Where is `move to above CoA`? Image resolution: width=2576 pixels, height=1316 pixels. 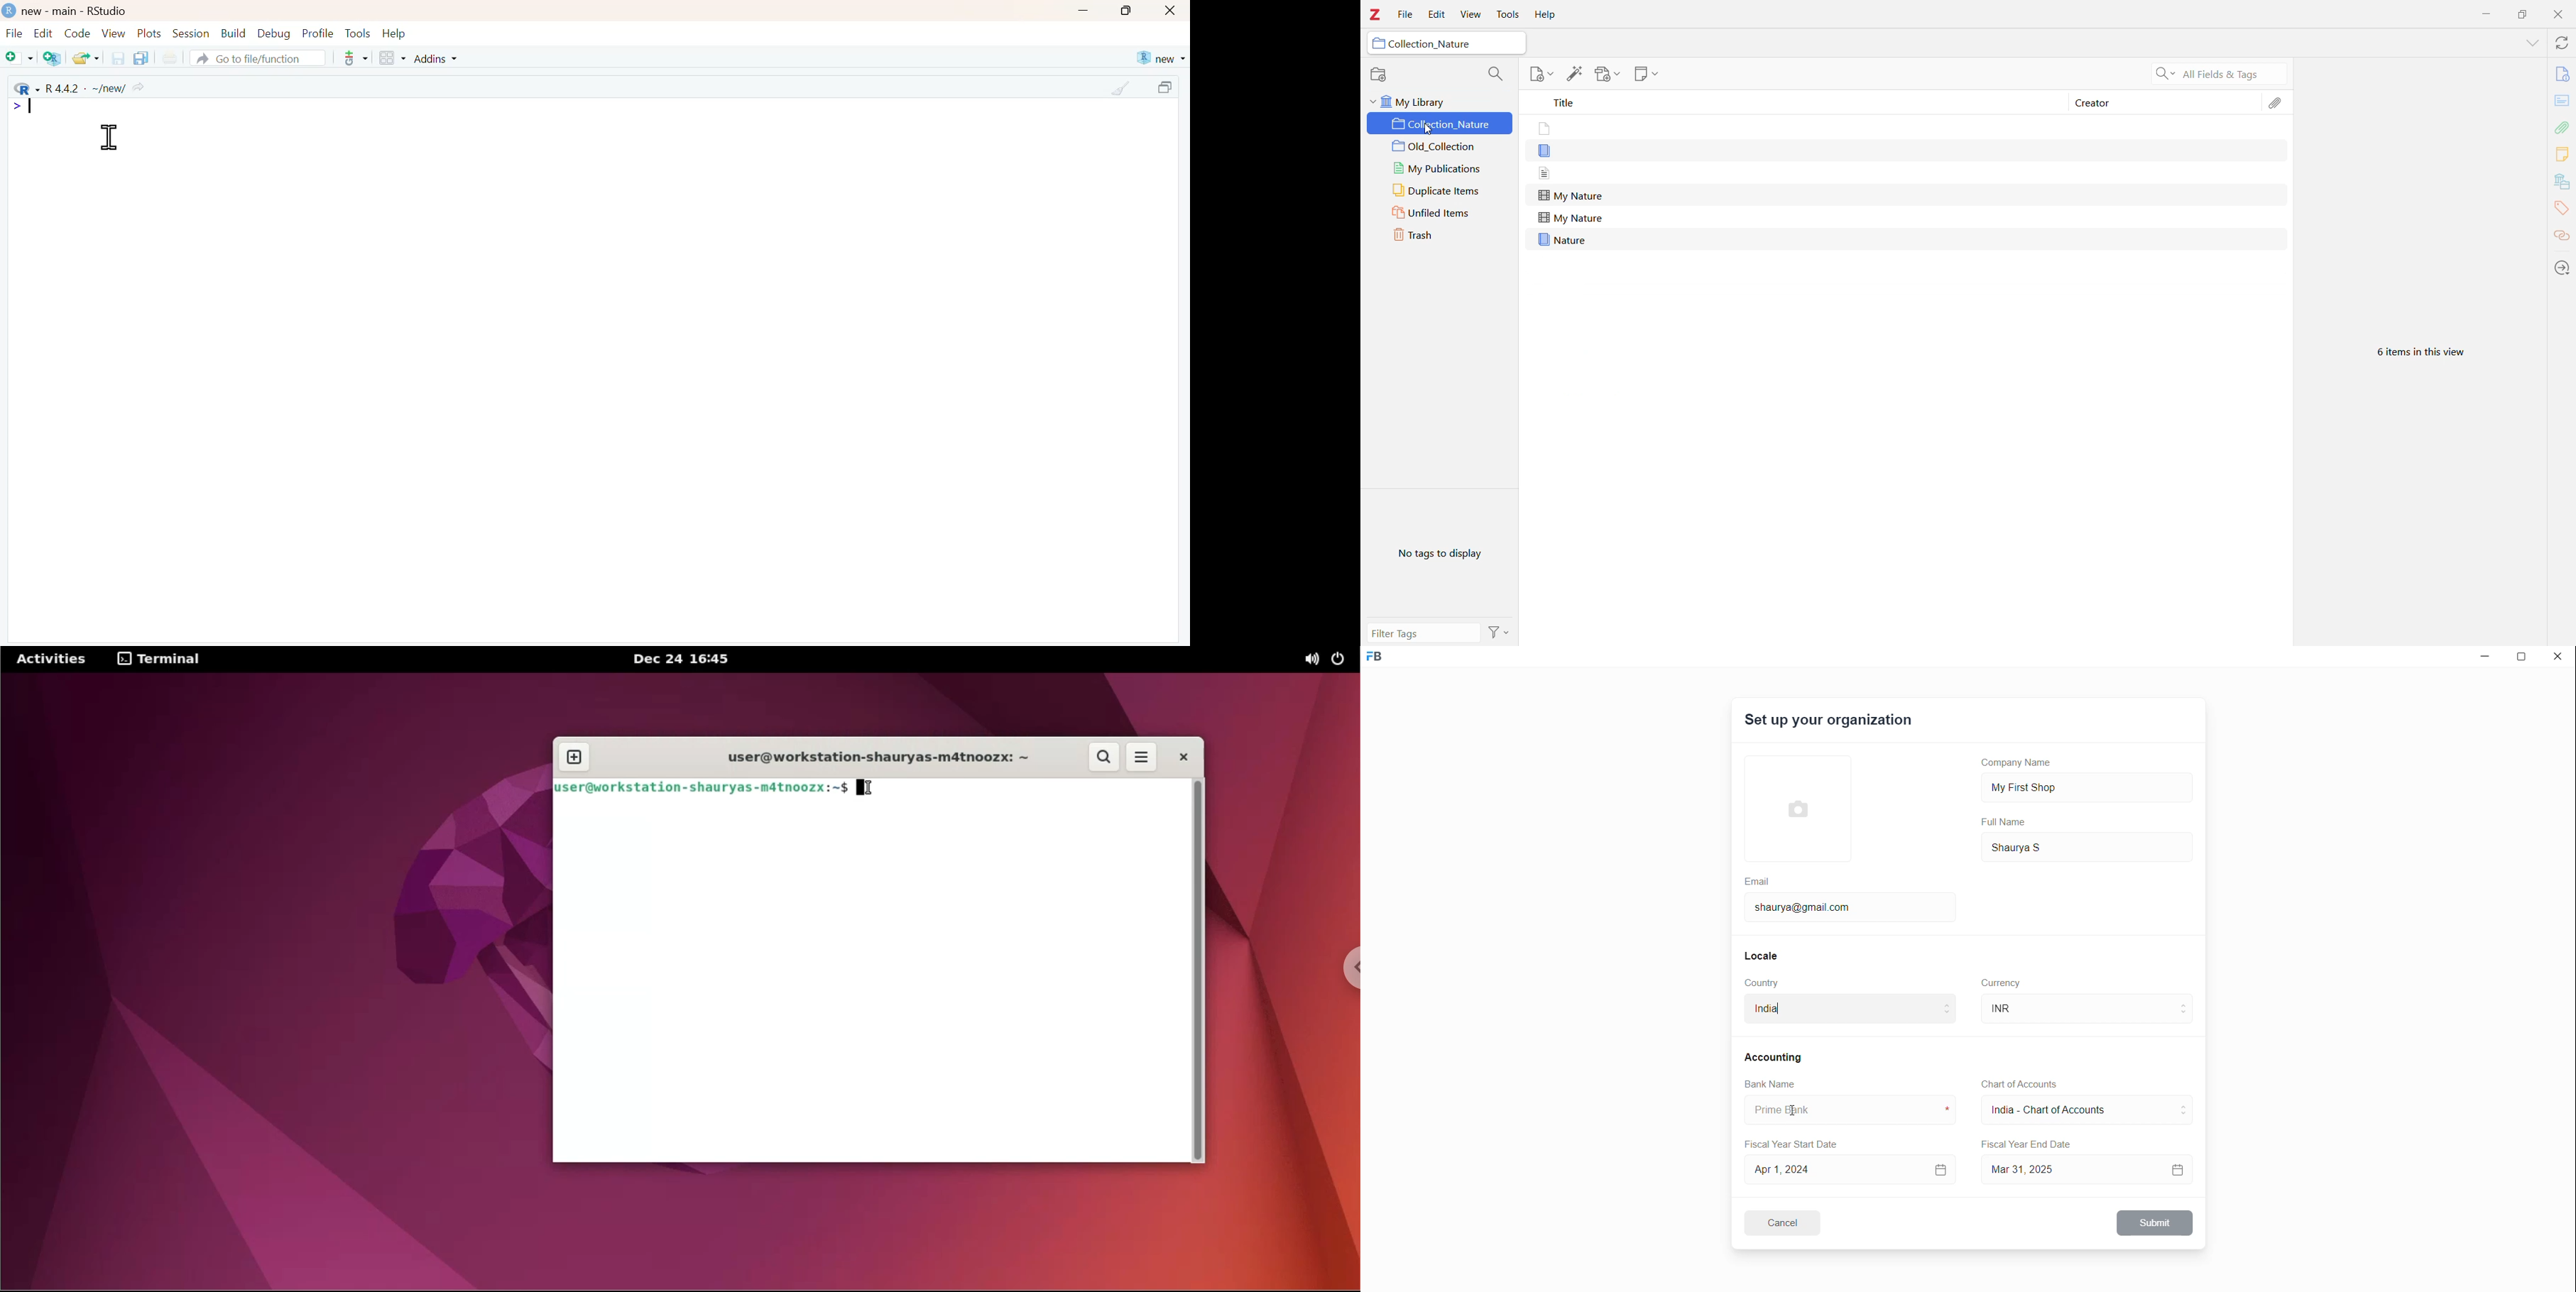
move to above CoA is located at coordinates (2186, 1105).